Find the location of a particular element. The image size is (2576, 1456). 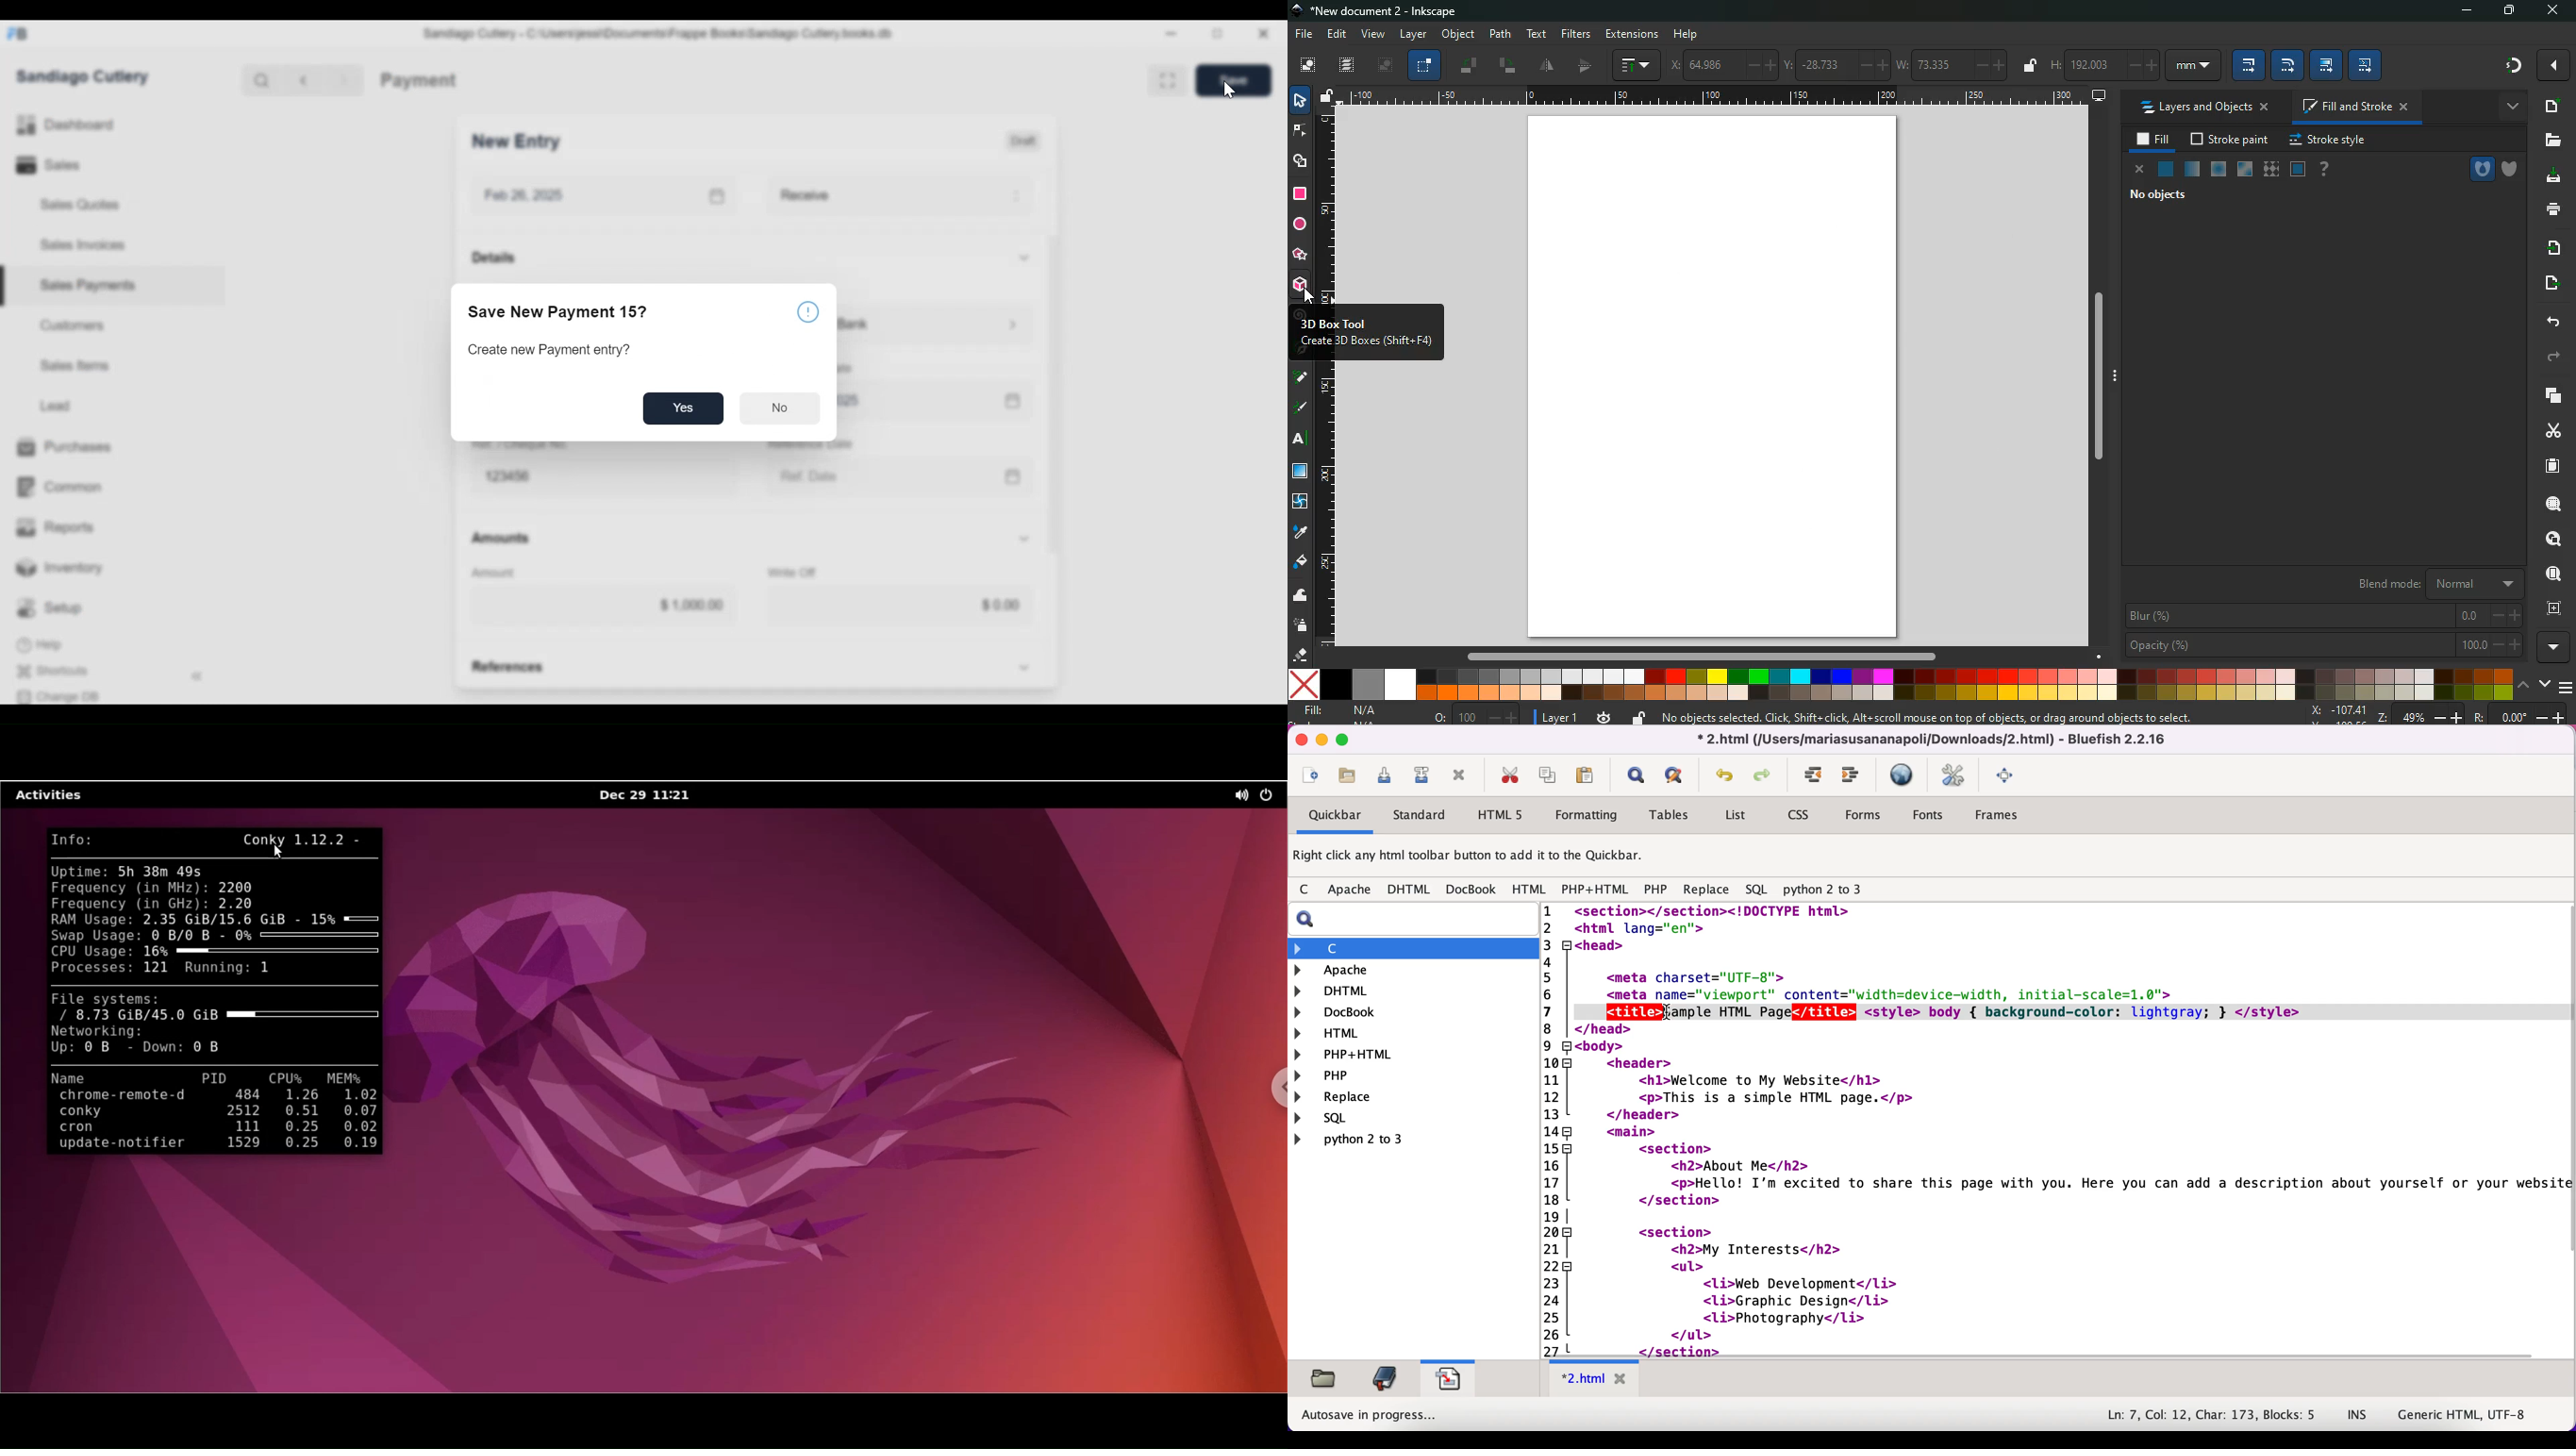

print is located at coordinates (2552, 208).